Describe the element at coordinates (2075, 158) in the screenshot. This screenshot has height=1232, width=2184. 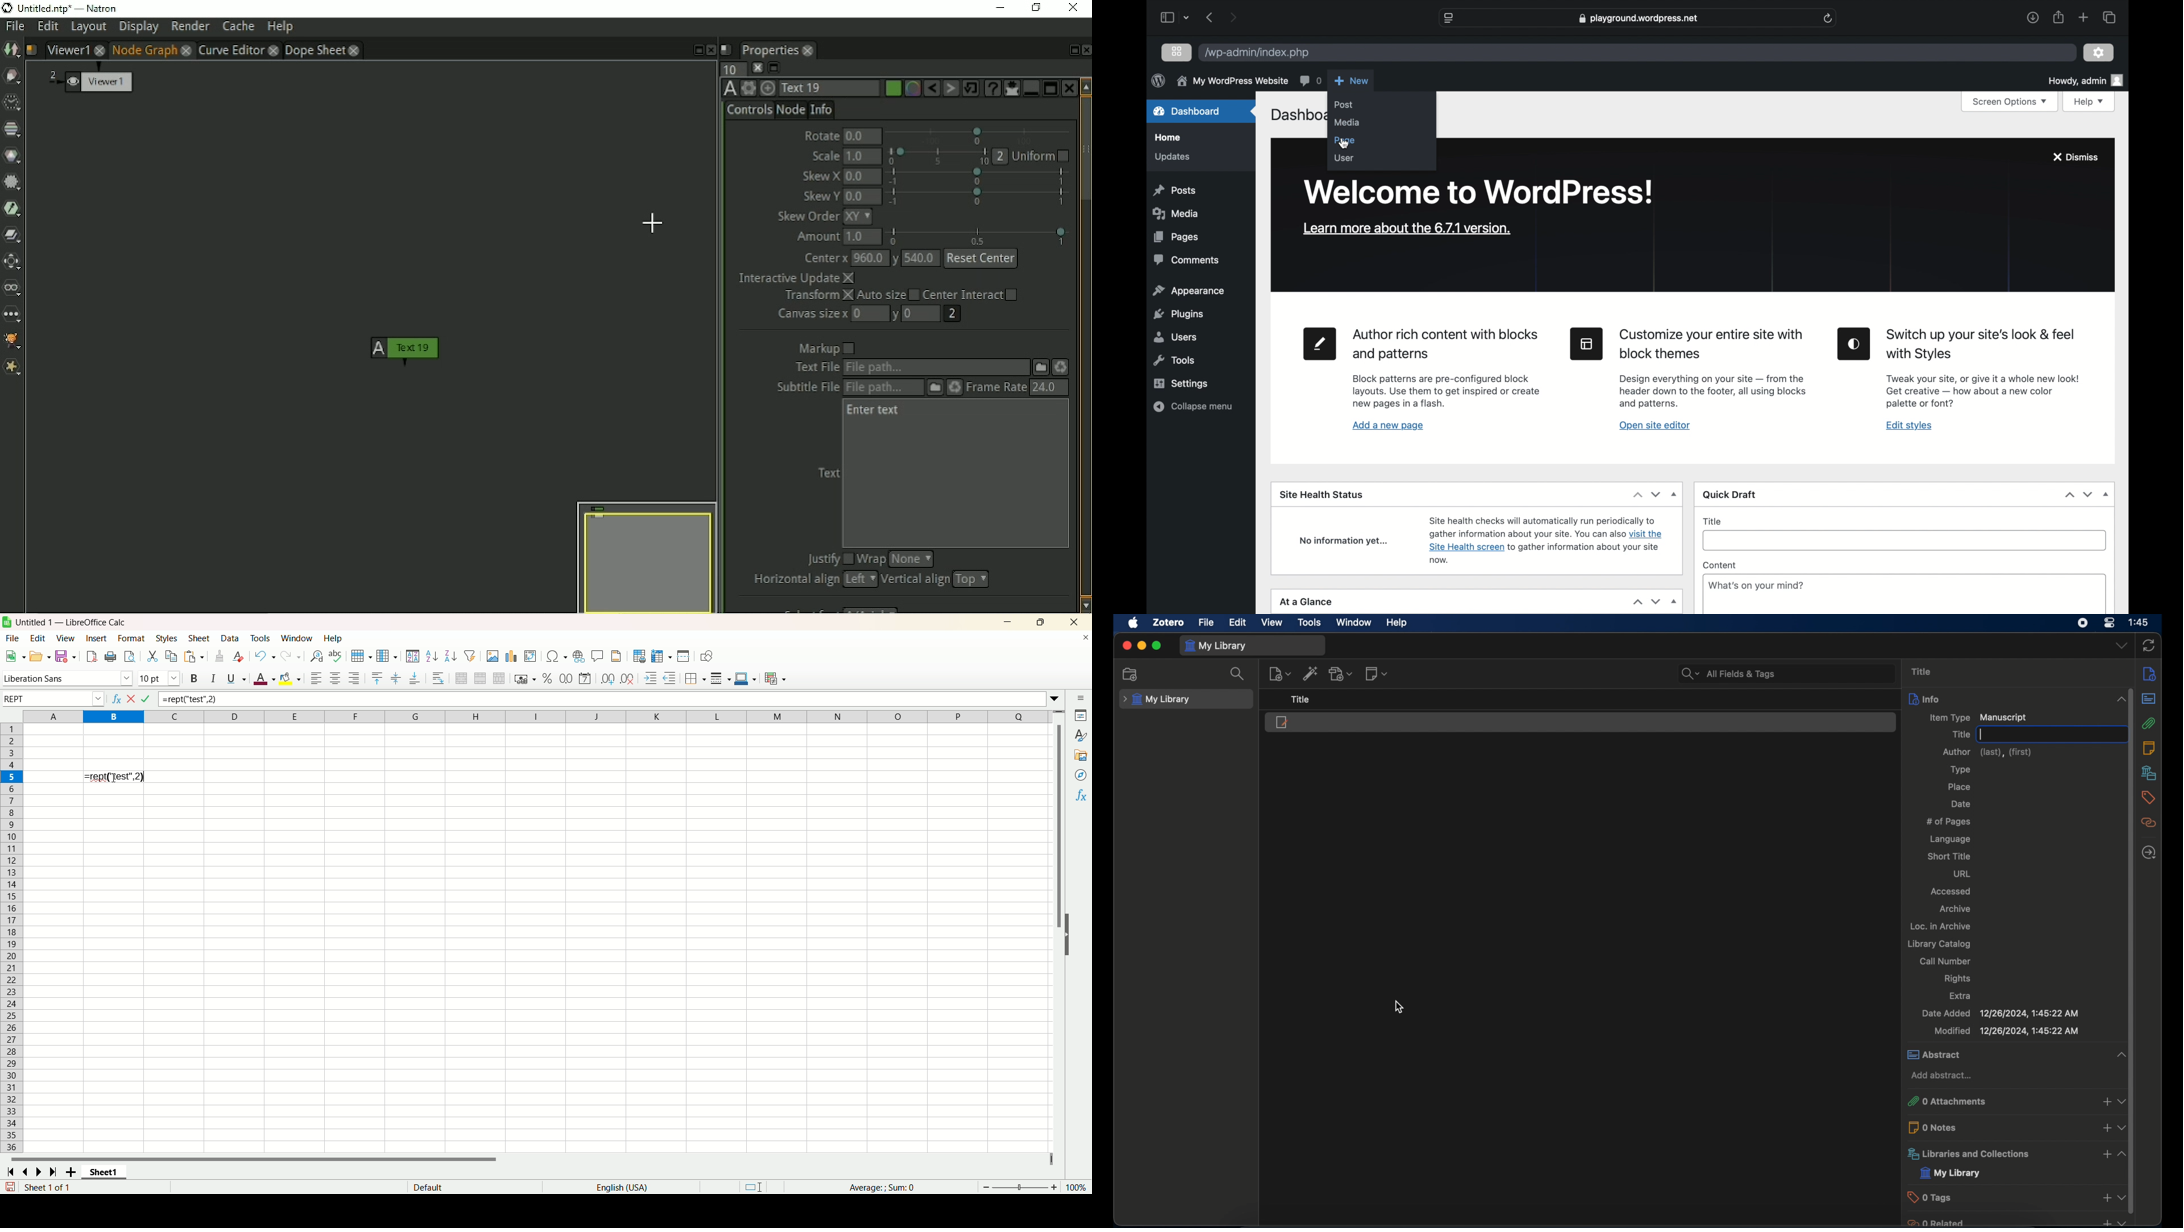
I see `dismiss` at that location.